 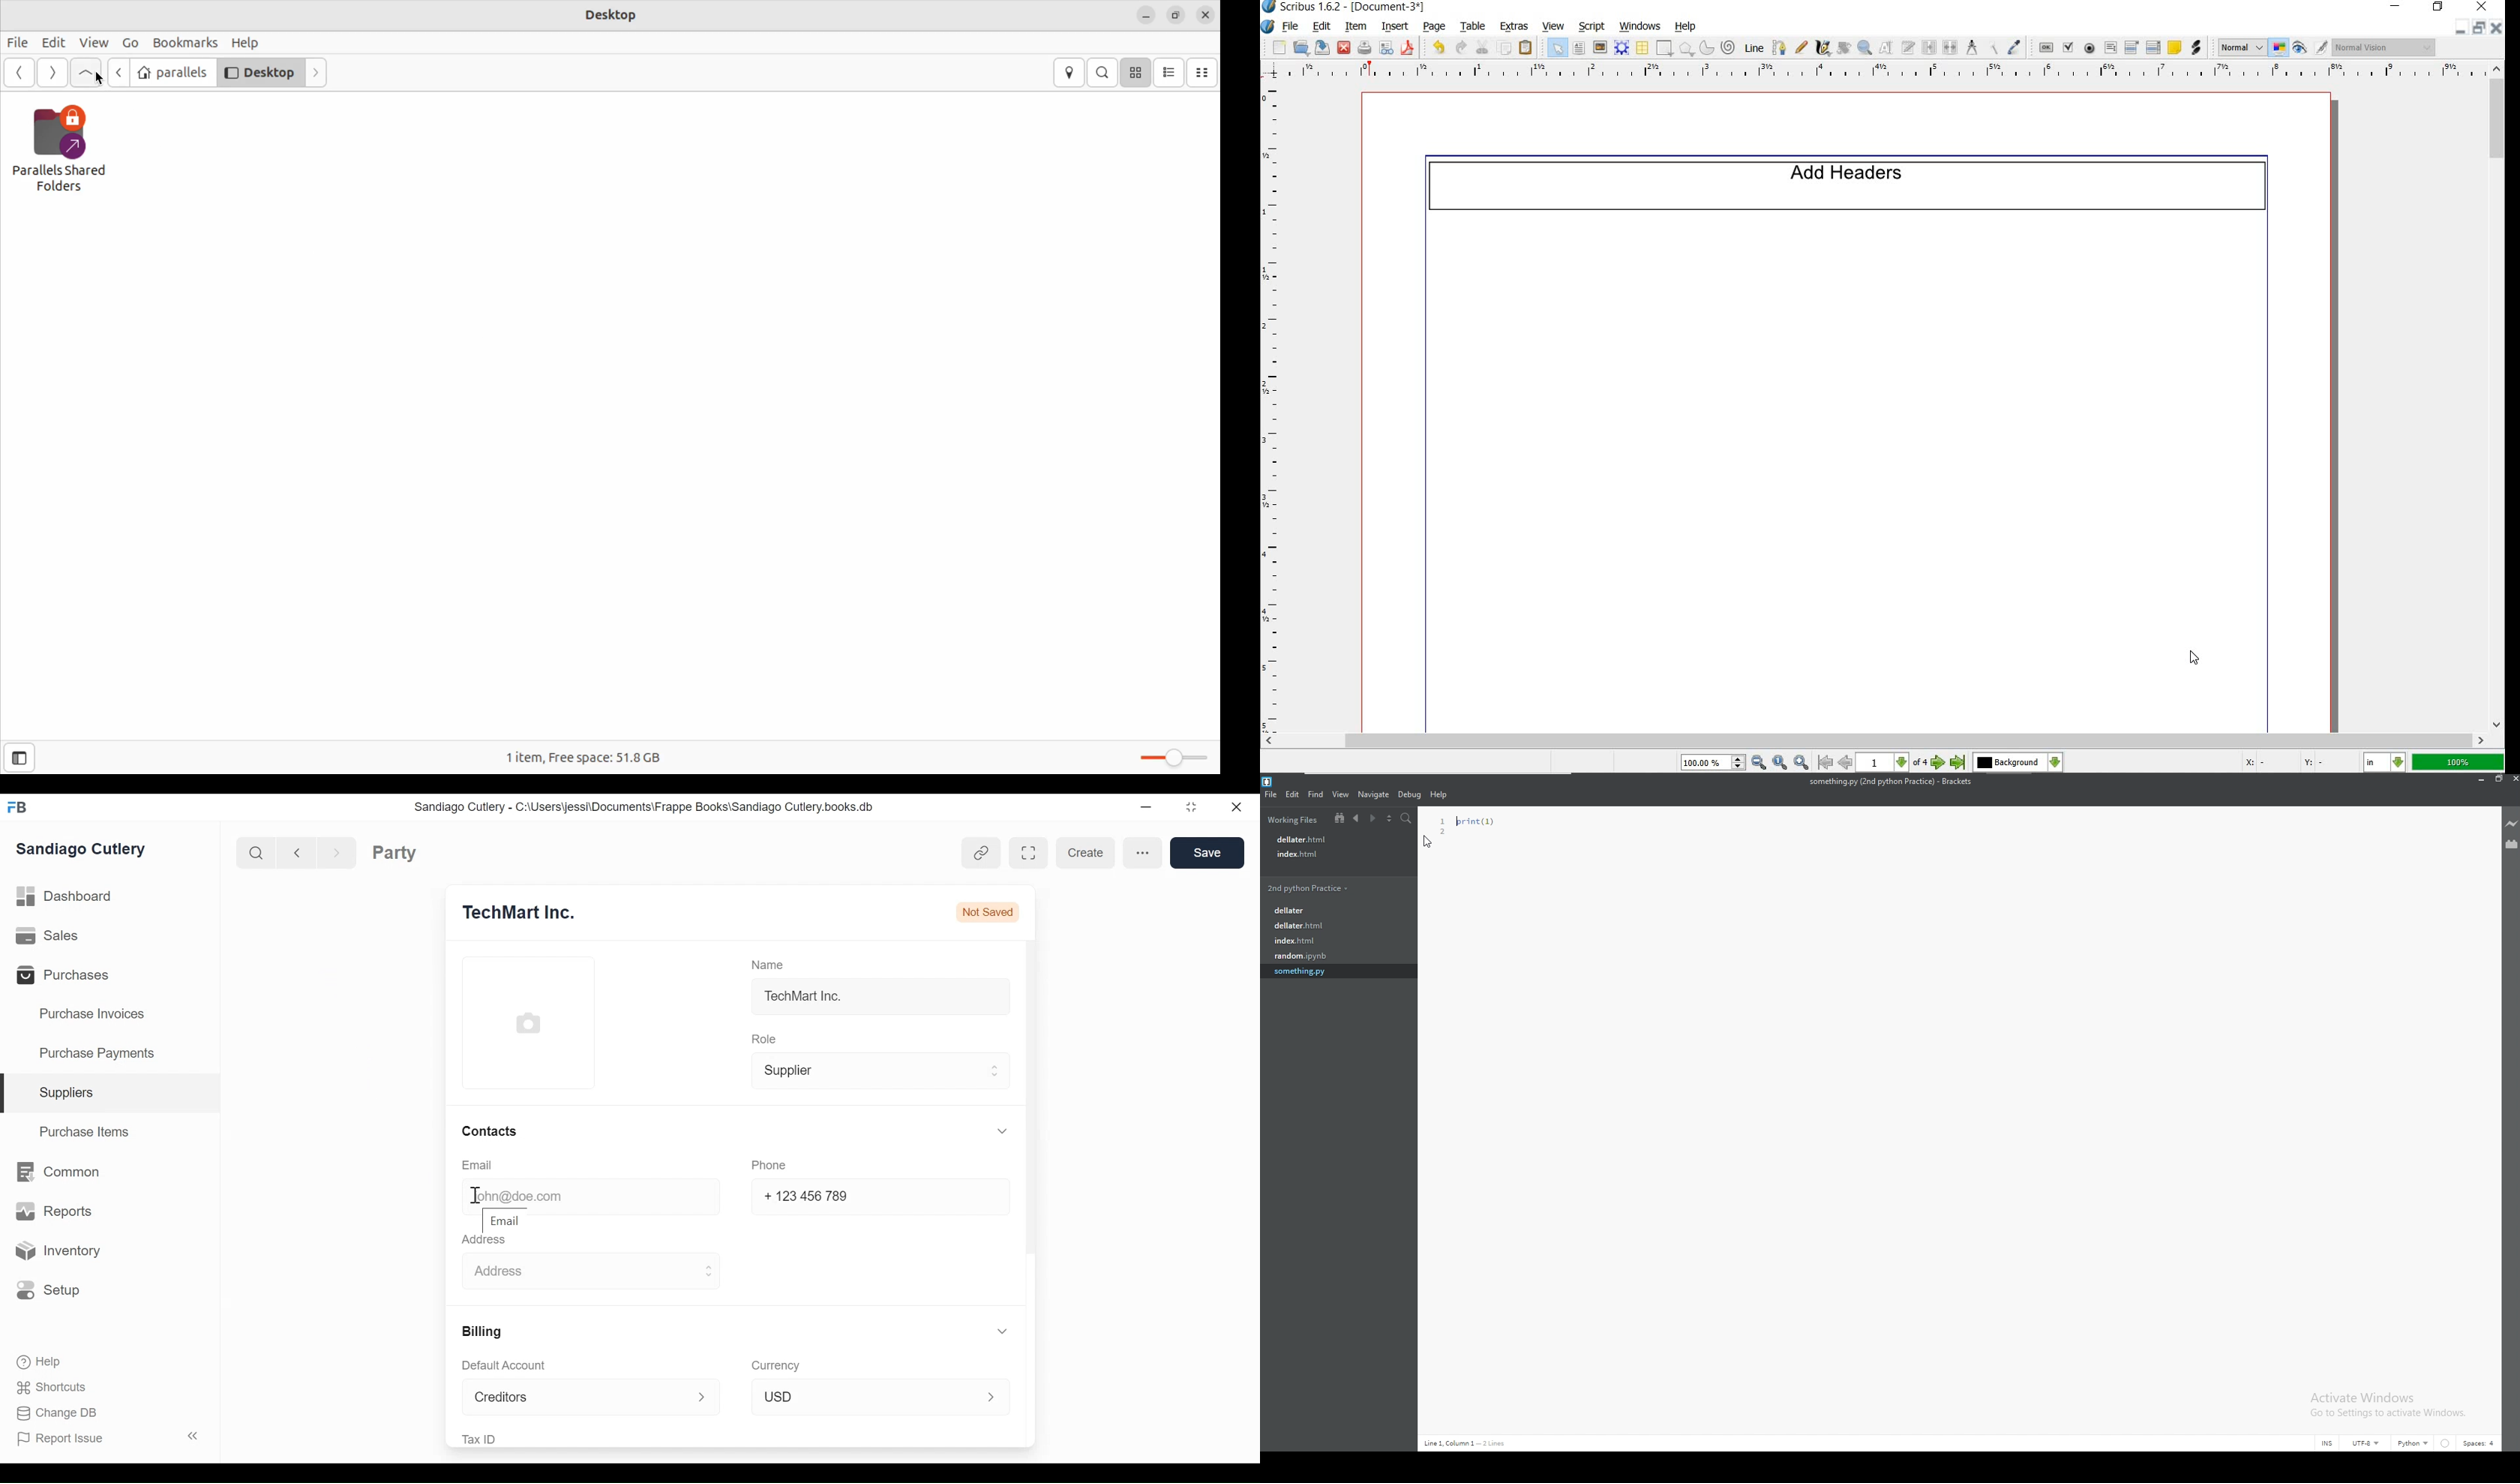 I want to click on undo, so click(x=1436, y=48).